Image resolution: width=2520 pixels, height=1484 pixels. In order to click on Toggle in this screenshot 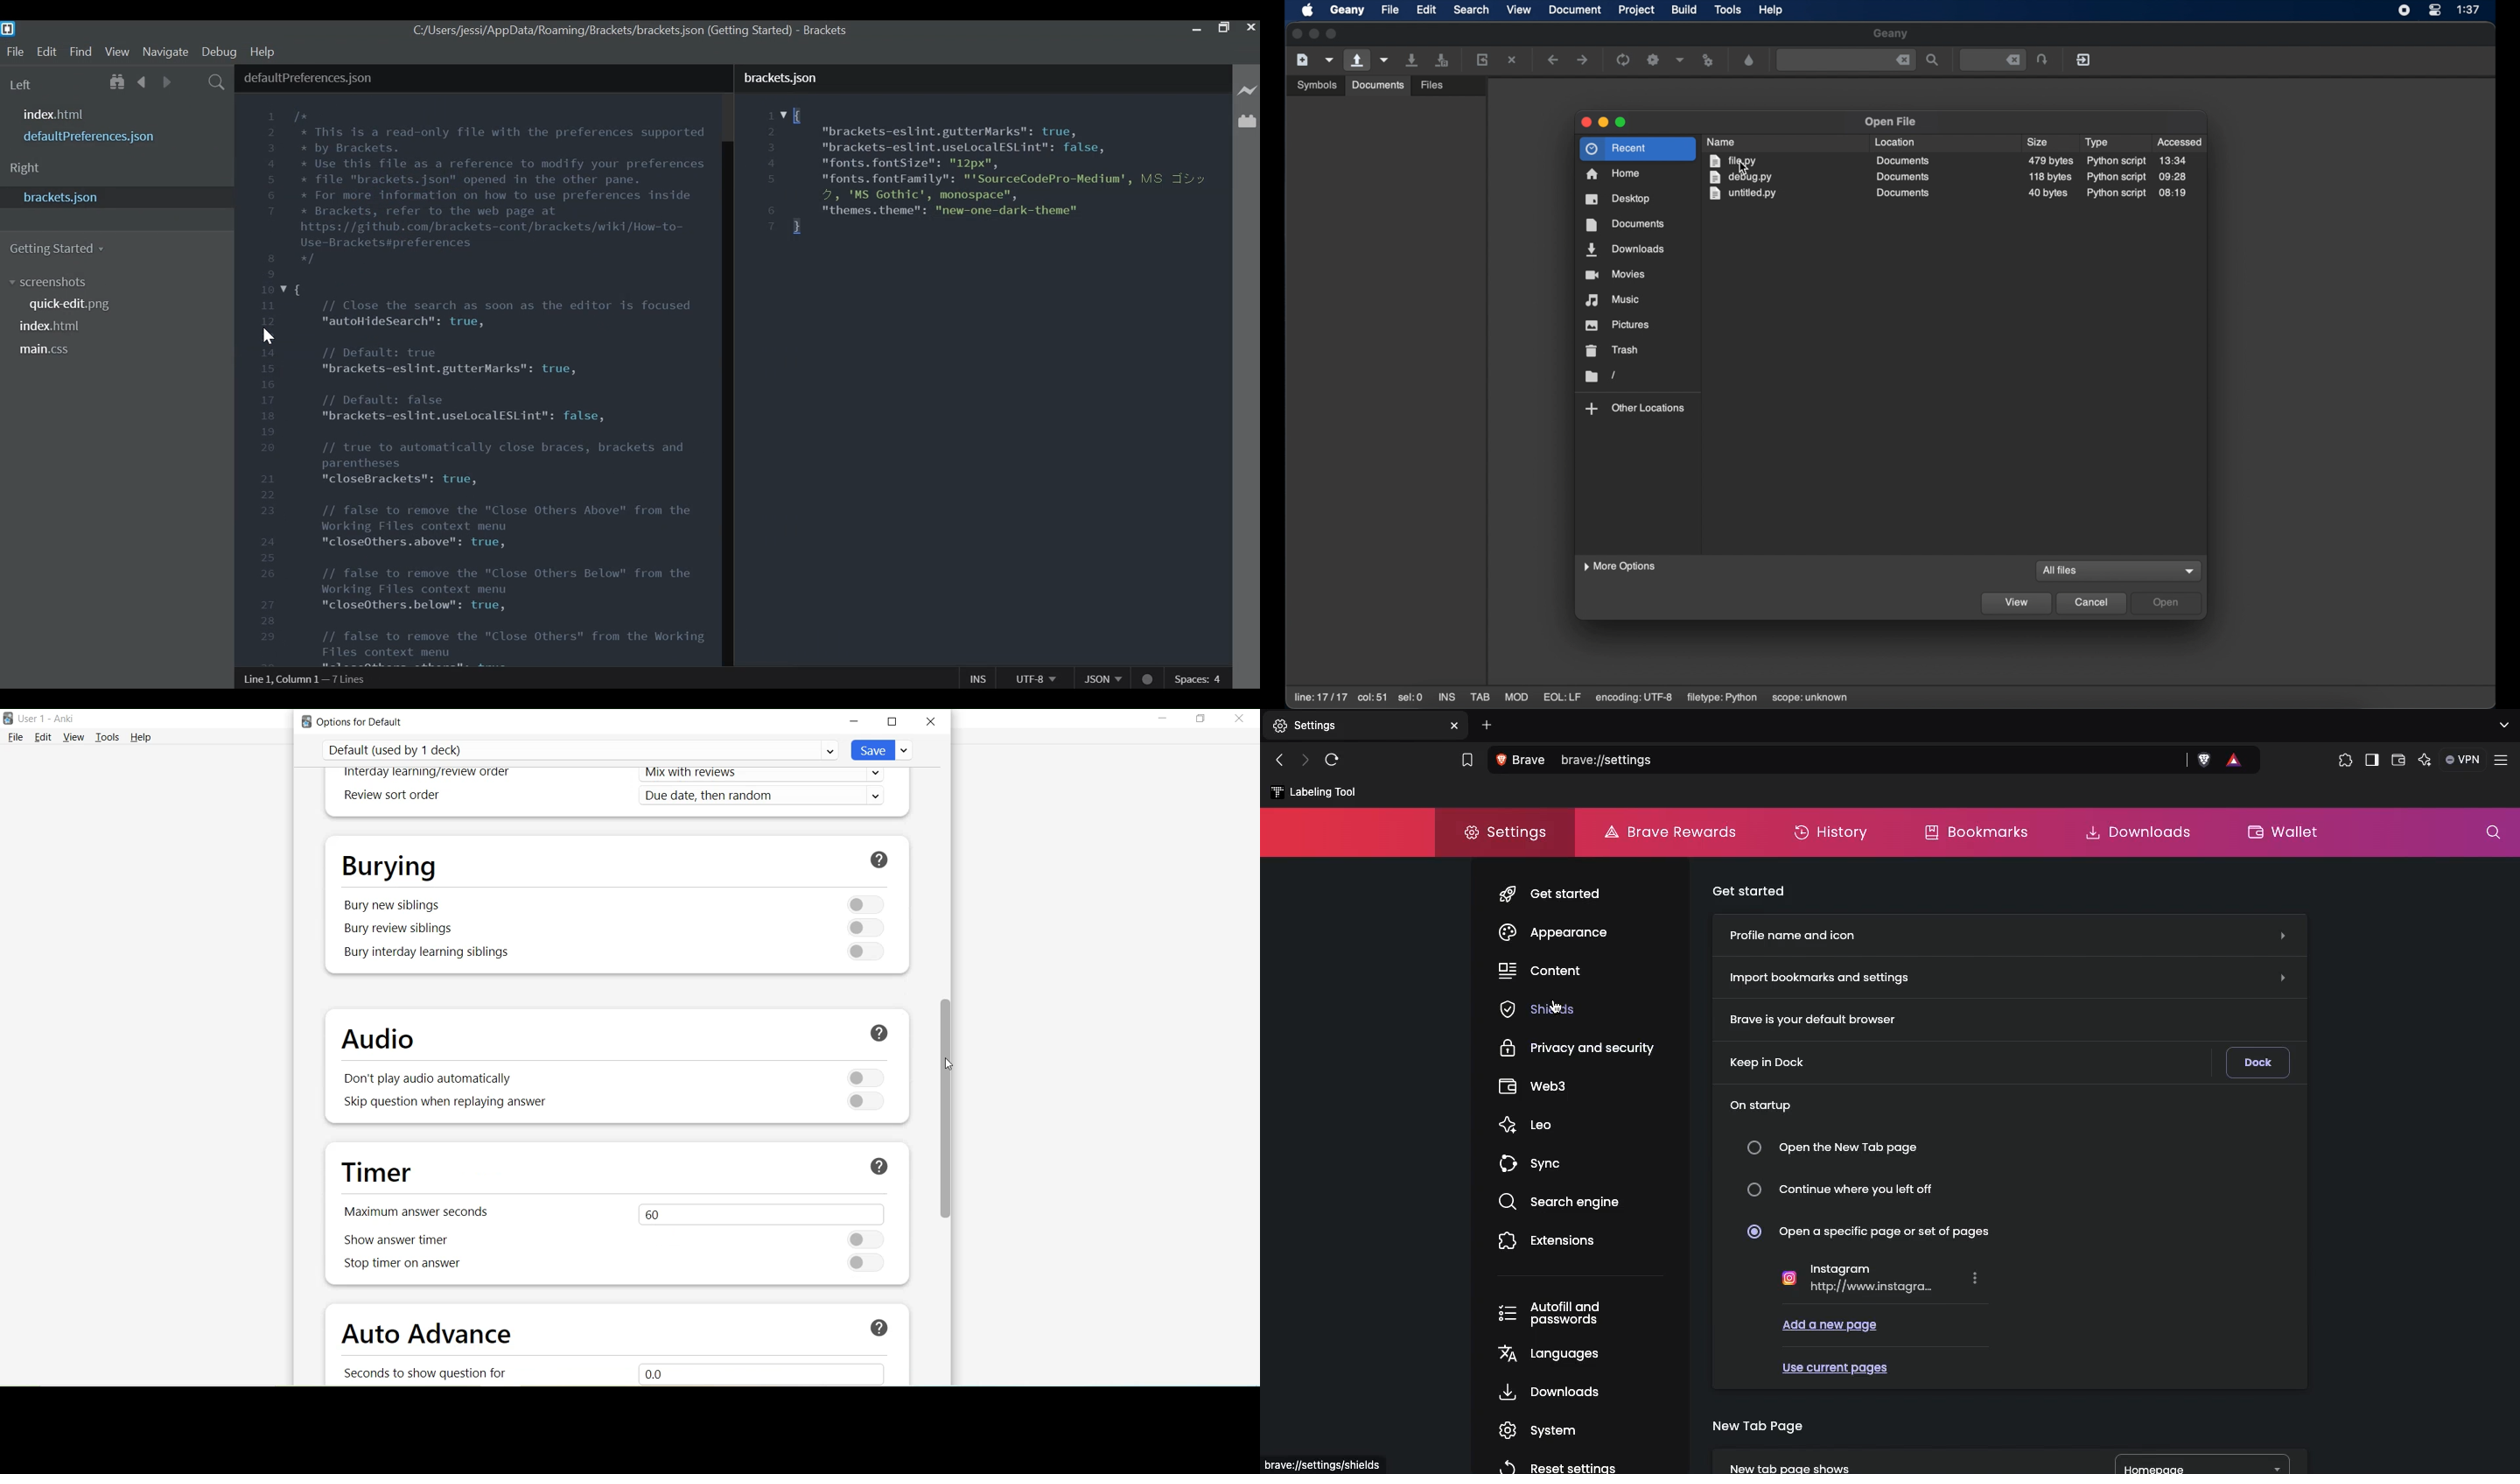, I will do `click(862, 928)`.